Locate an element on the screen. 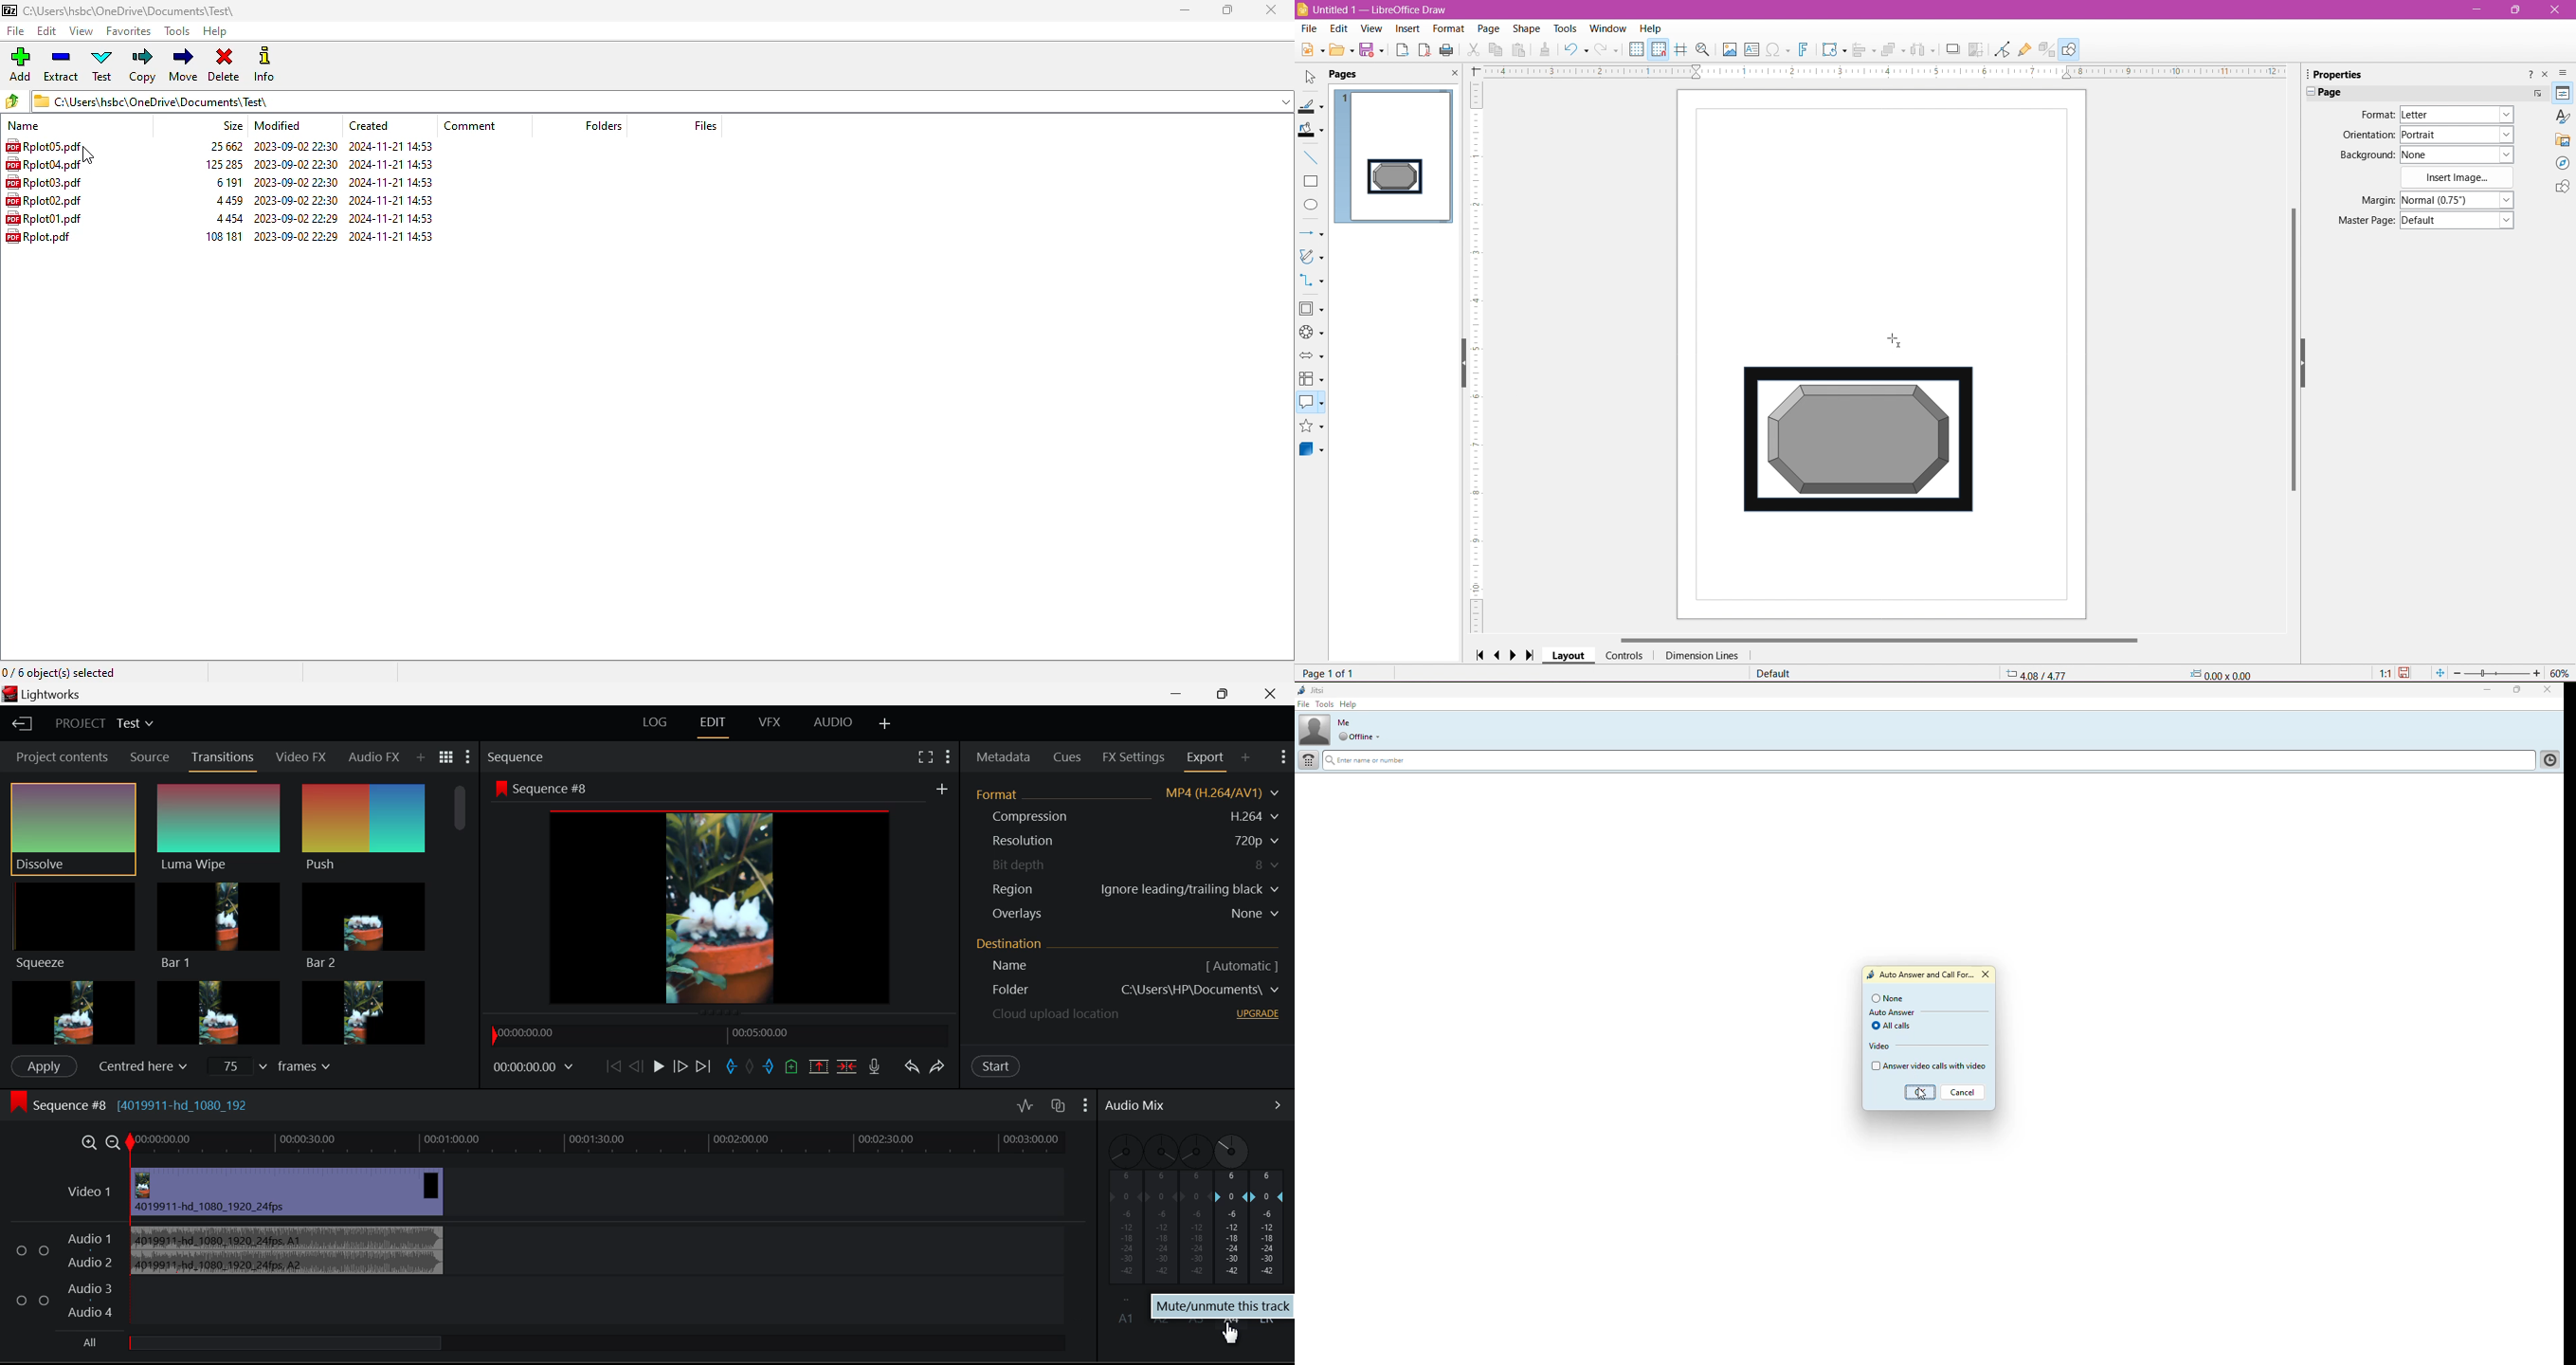  Record Voiceover is located at coordinates (874, 1066).